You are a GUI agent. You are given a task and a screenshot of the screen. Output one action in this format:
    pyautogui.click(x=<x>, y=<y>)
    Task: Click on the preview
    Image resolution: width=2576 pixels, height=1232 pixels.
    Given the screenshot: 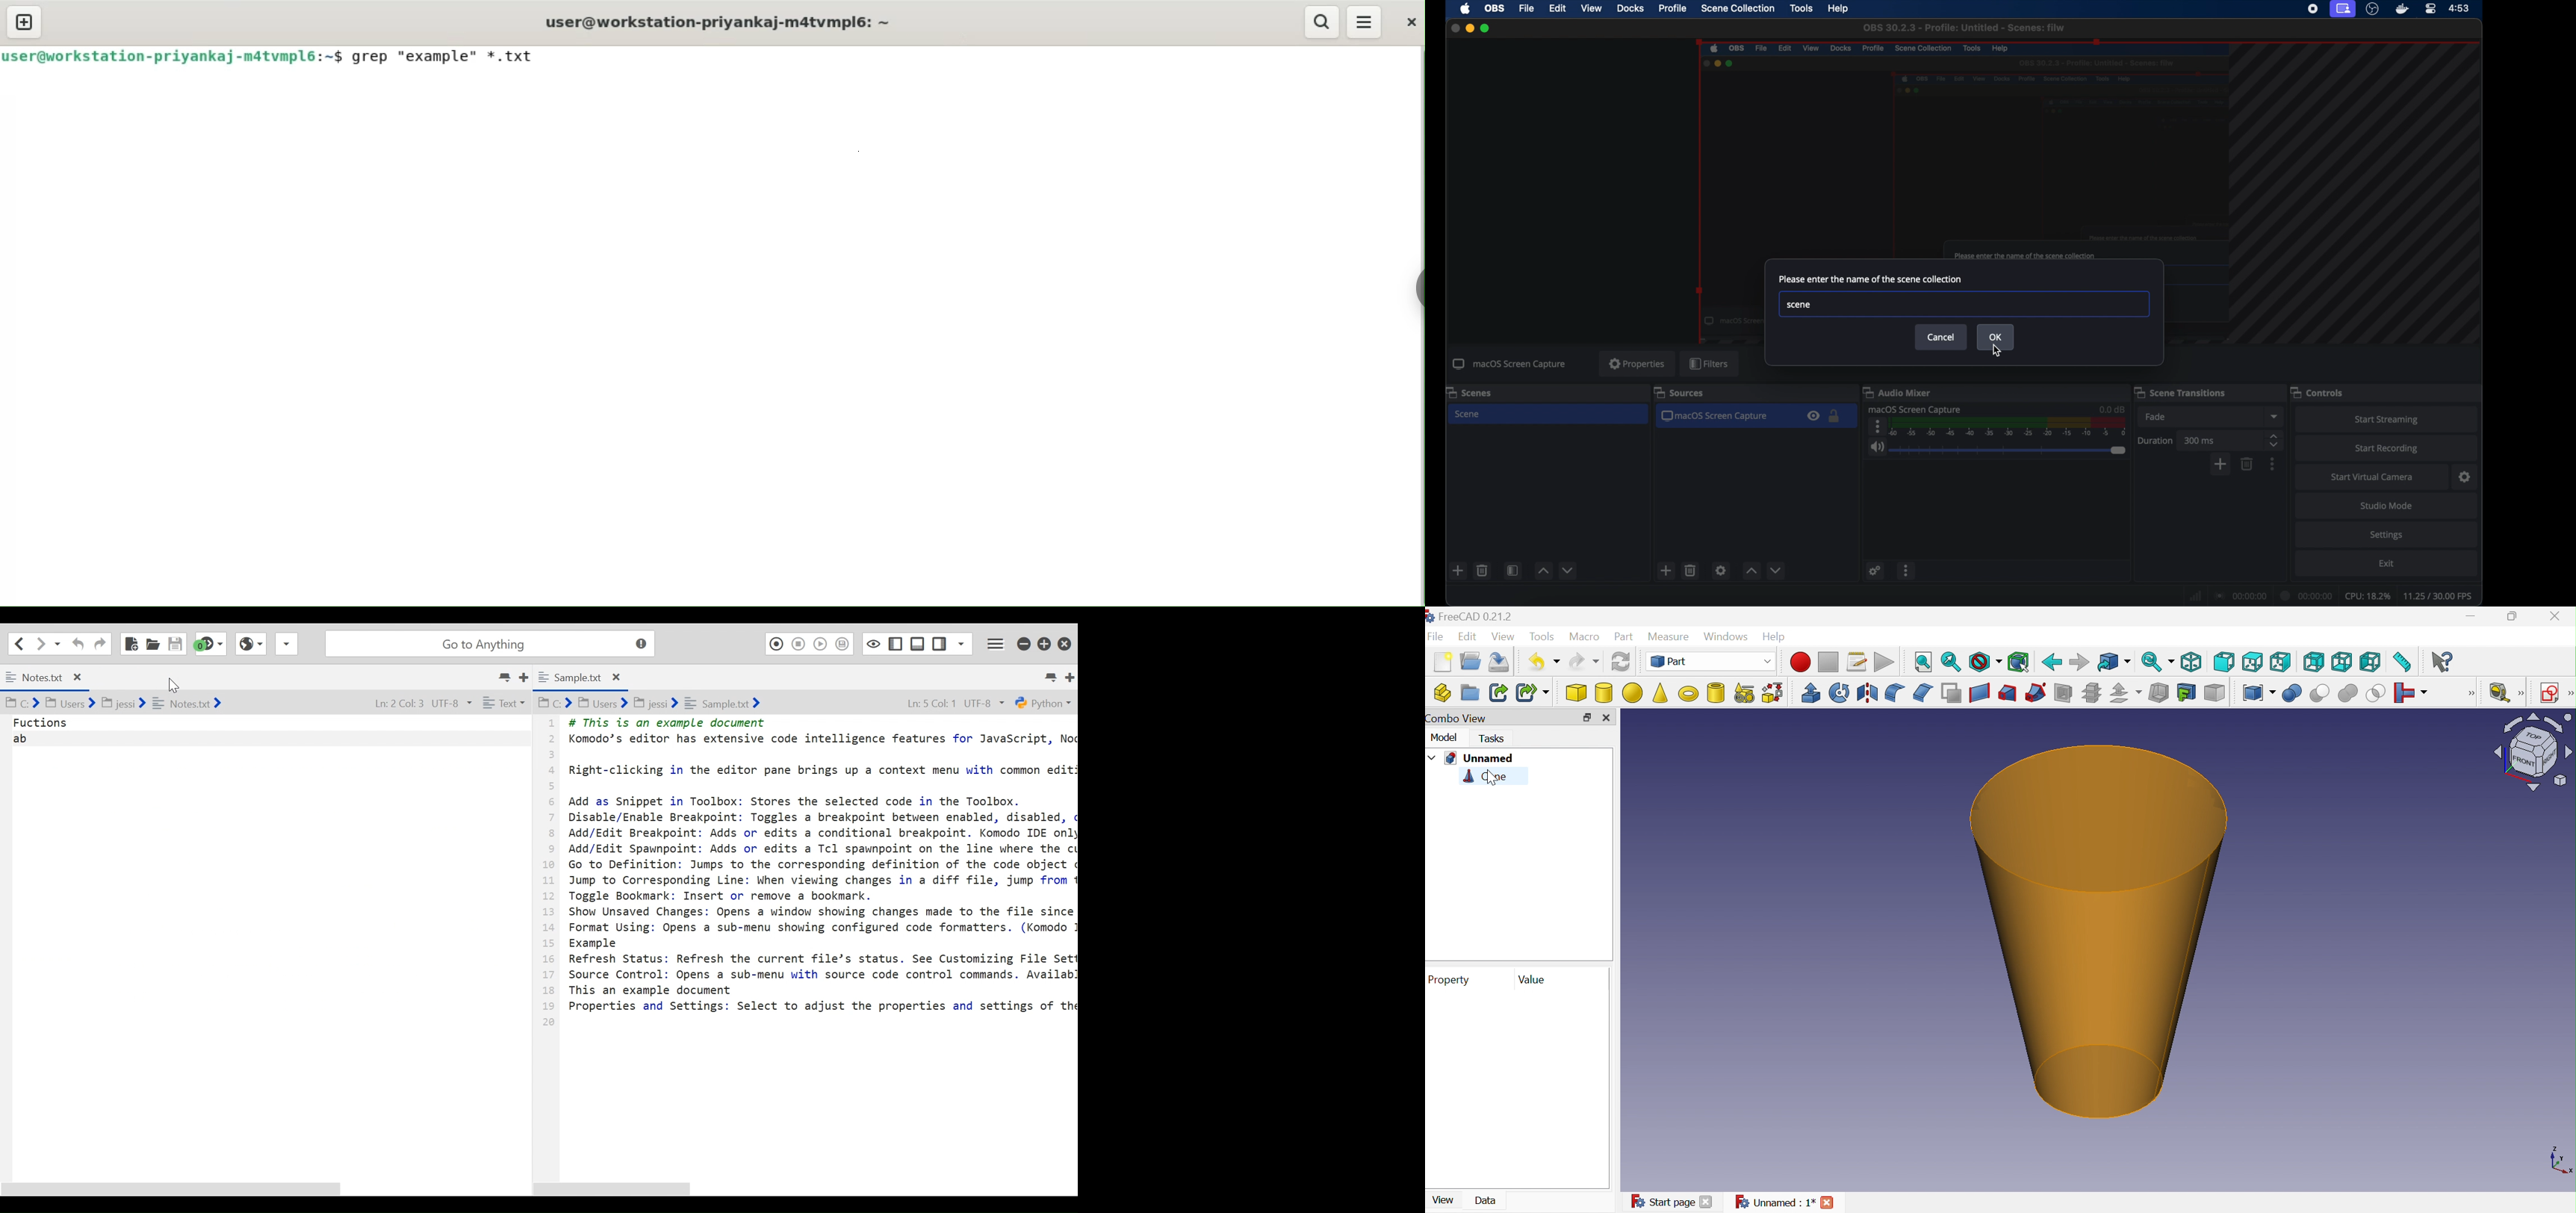 What is the action you would take?
    pyautogui.click(x=1960, y=151)
    